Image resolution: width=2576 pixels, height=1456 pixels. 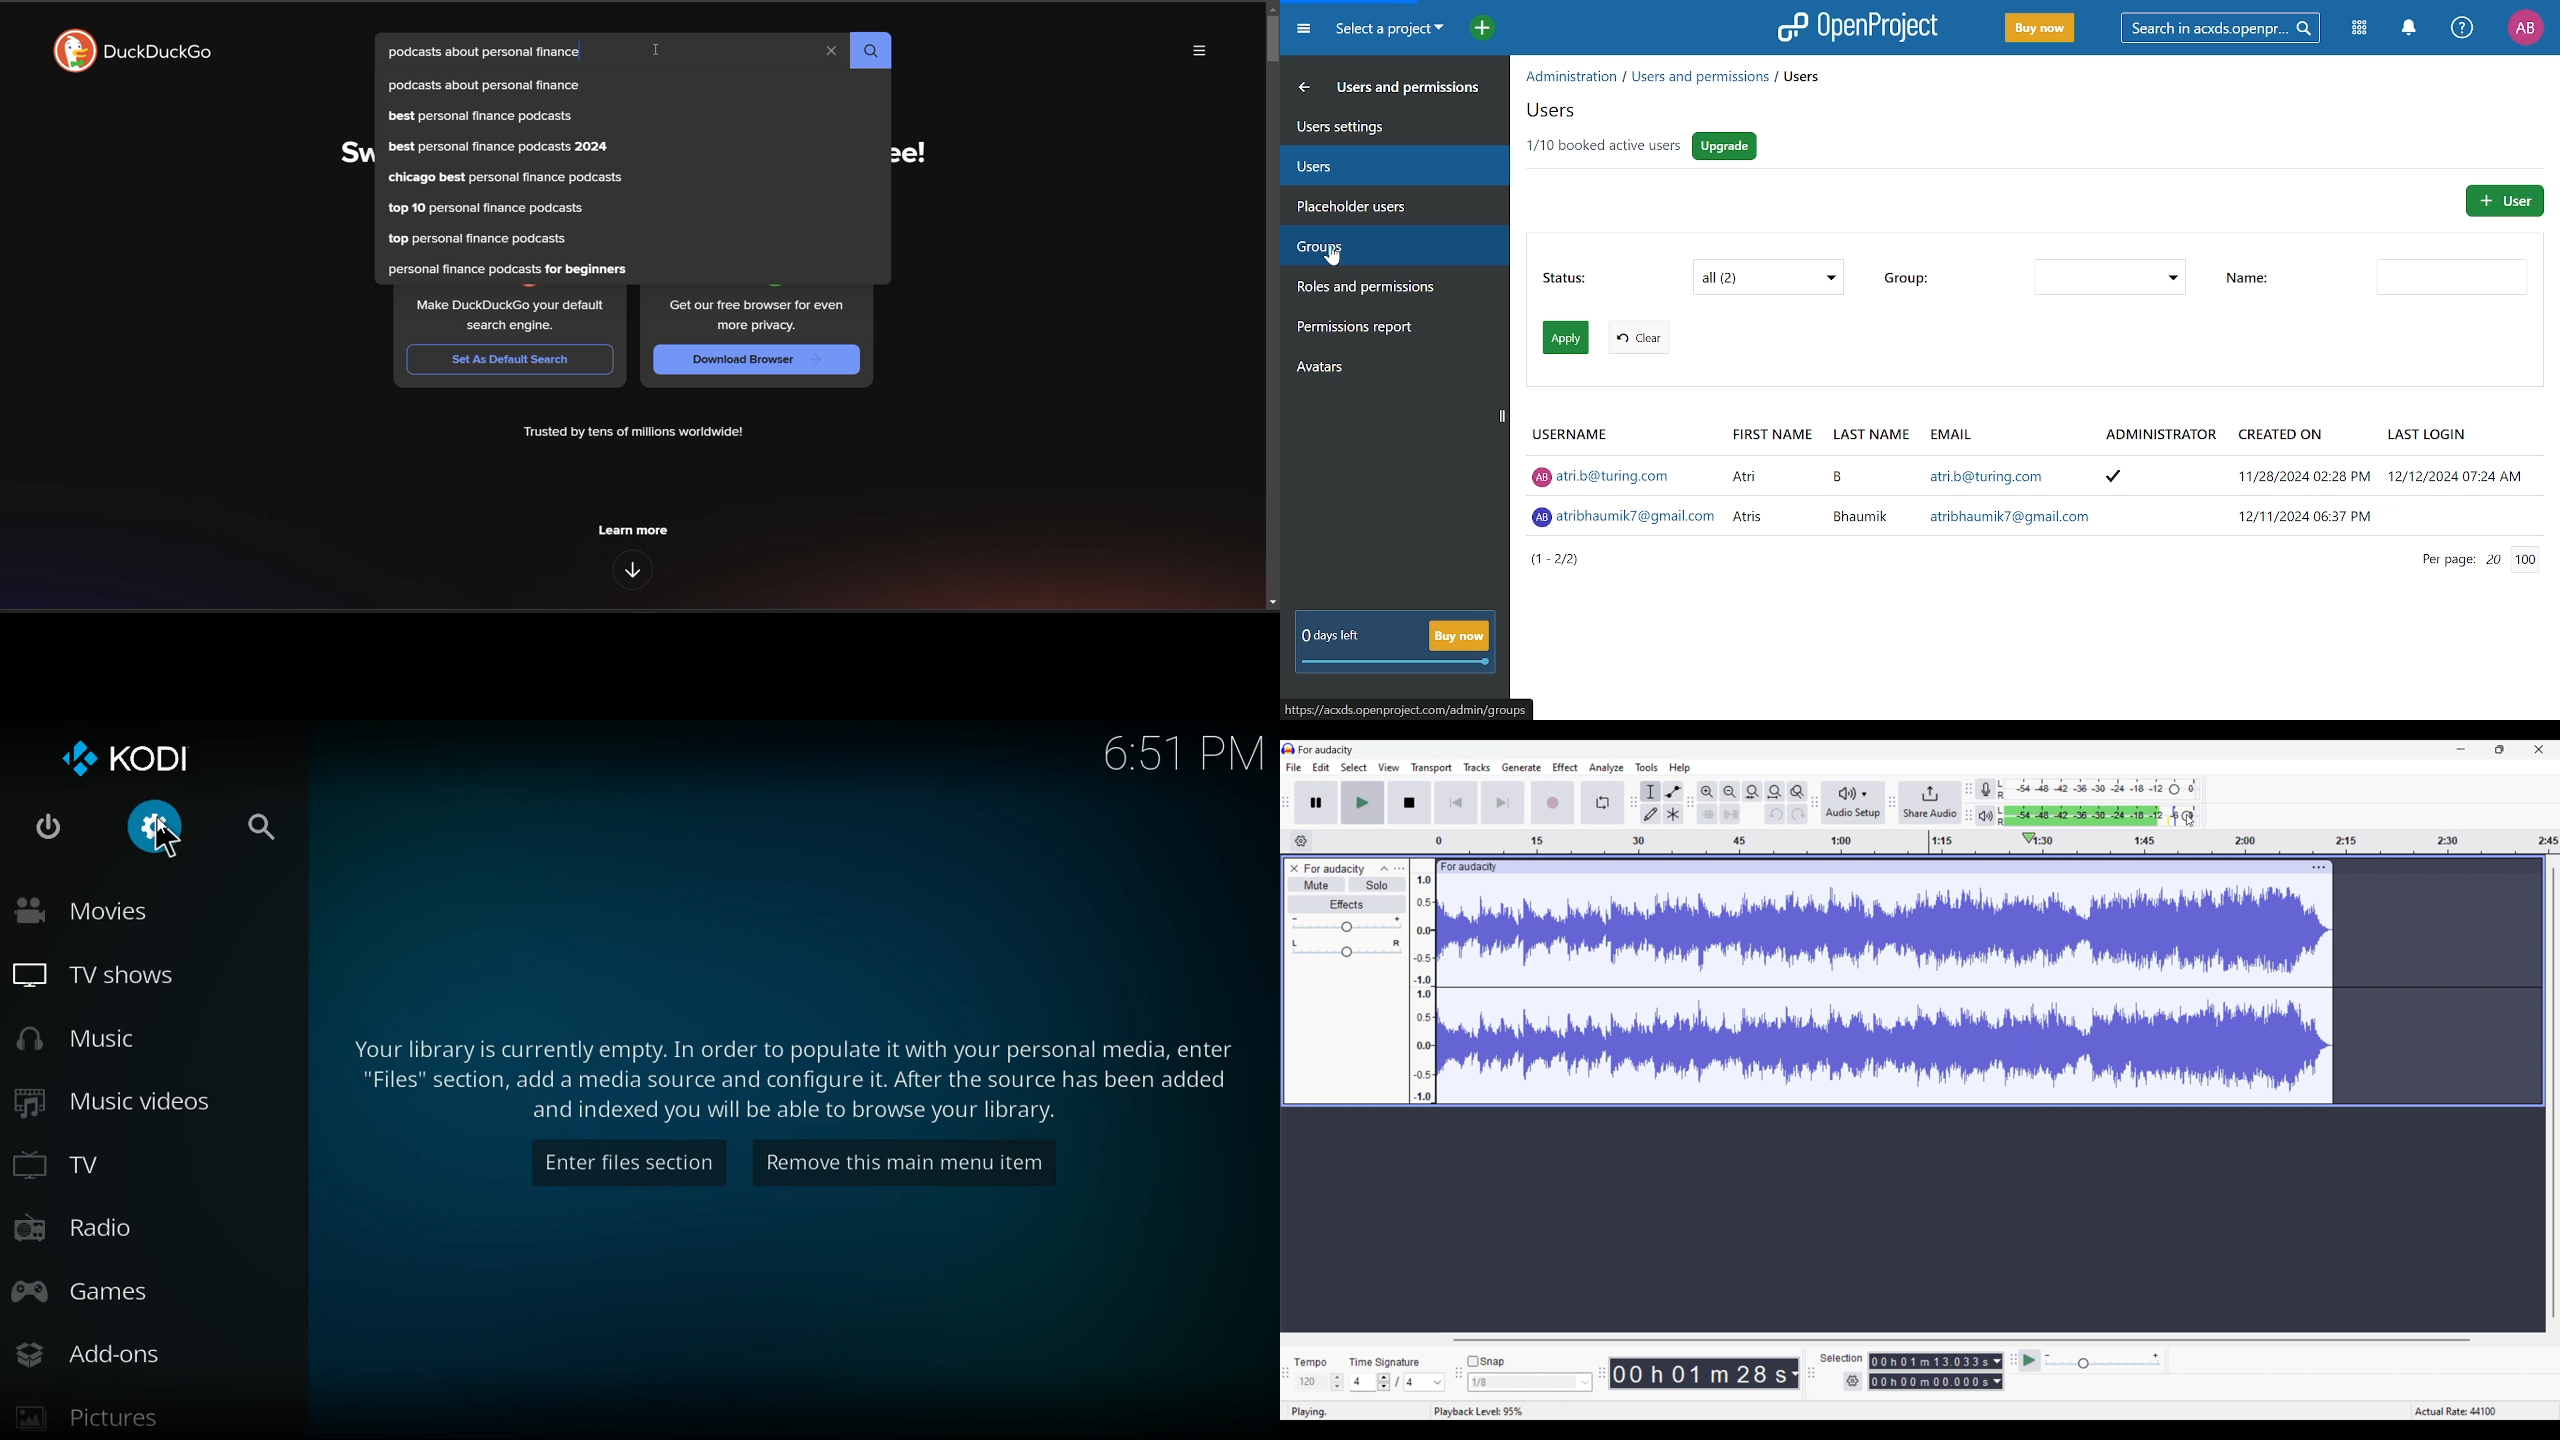 I want to click on Share audio, so click(x=1930, y=803).